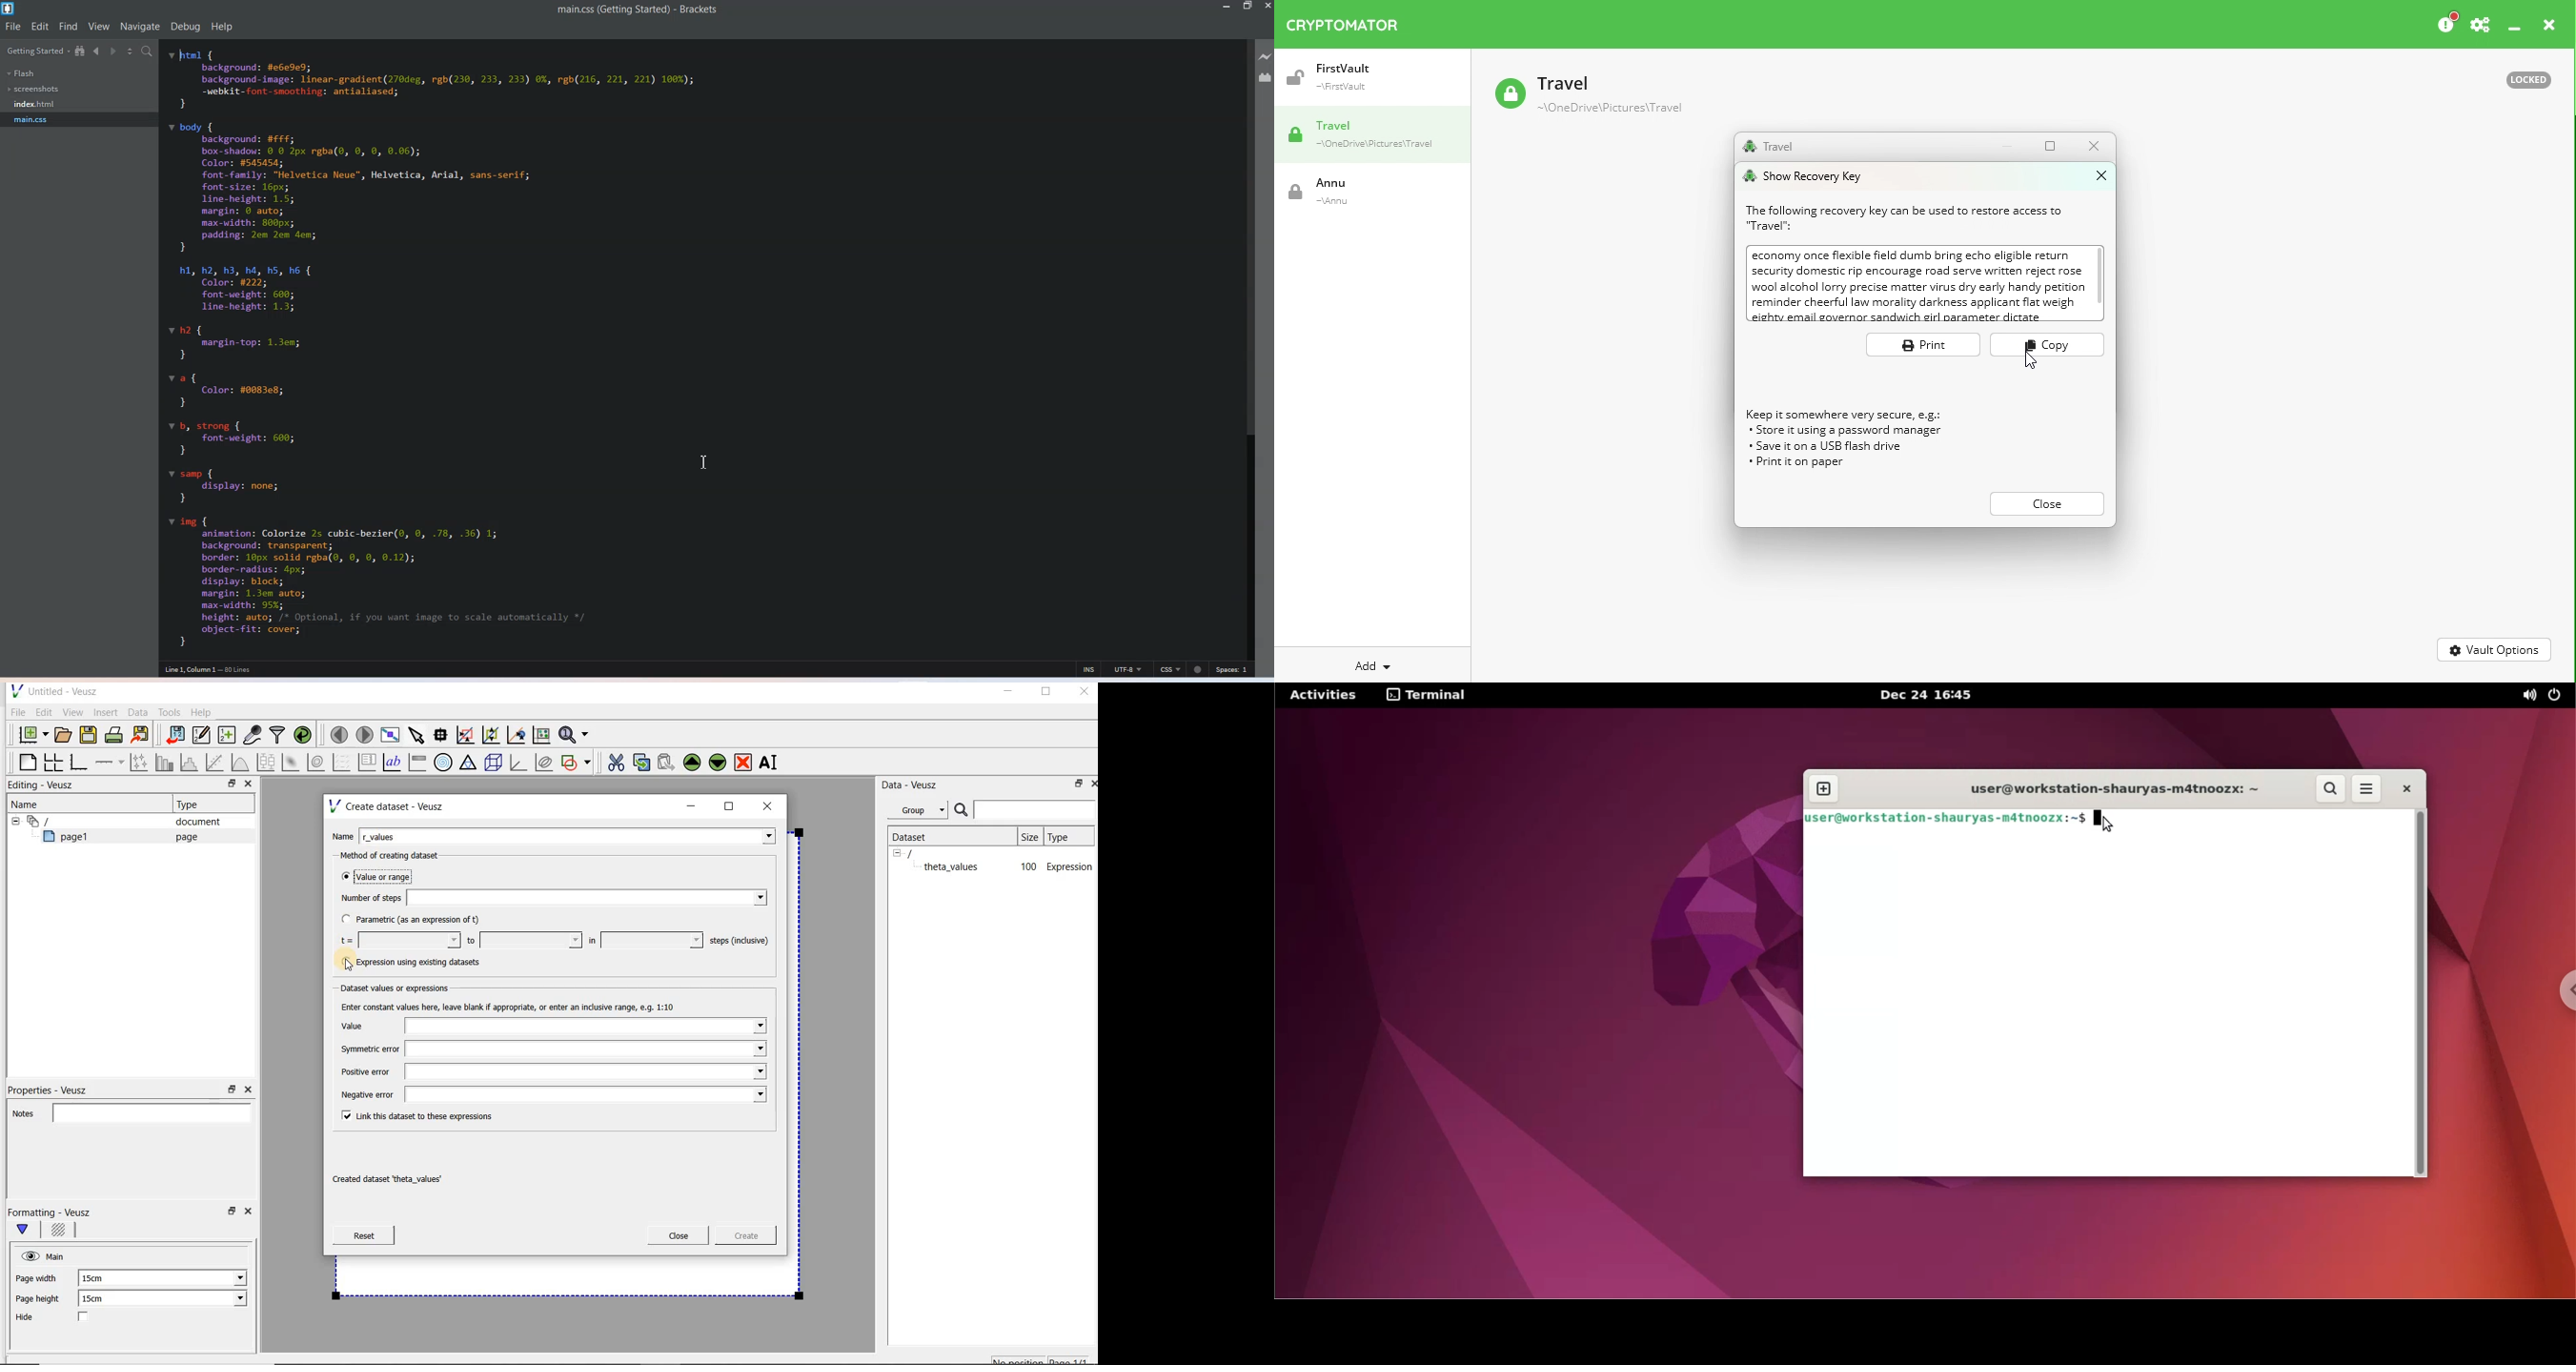 This screenshot has height=1372, width=2576. I want to click on Insert, so click(107, 712).